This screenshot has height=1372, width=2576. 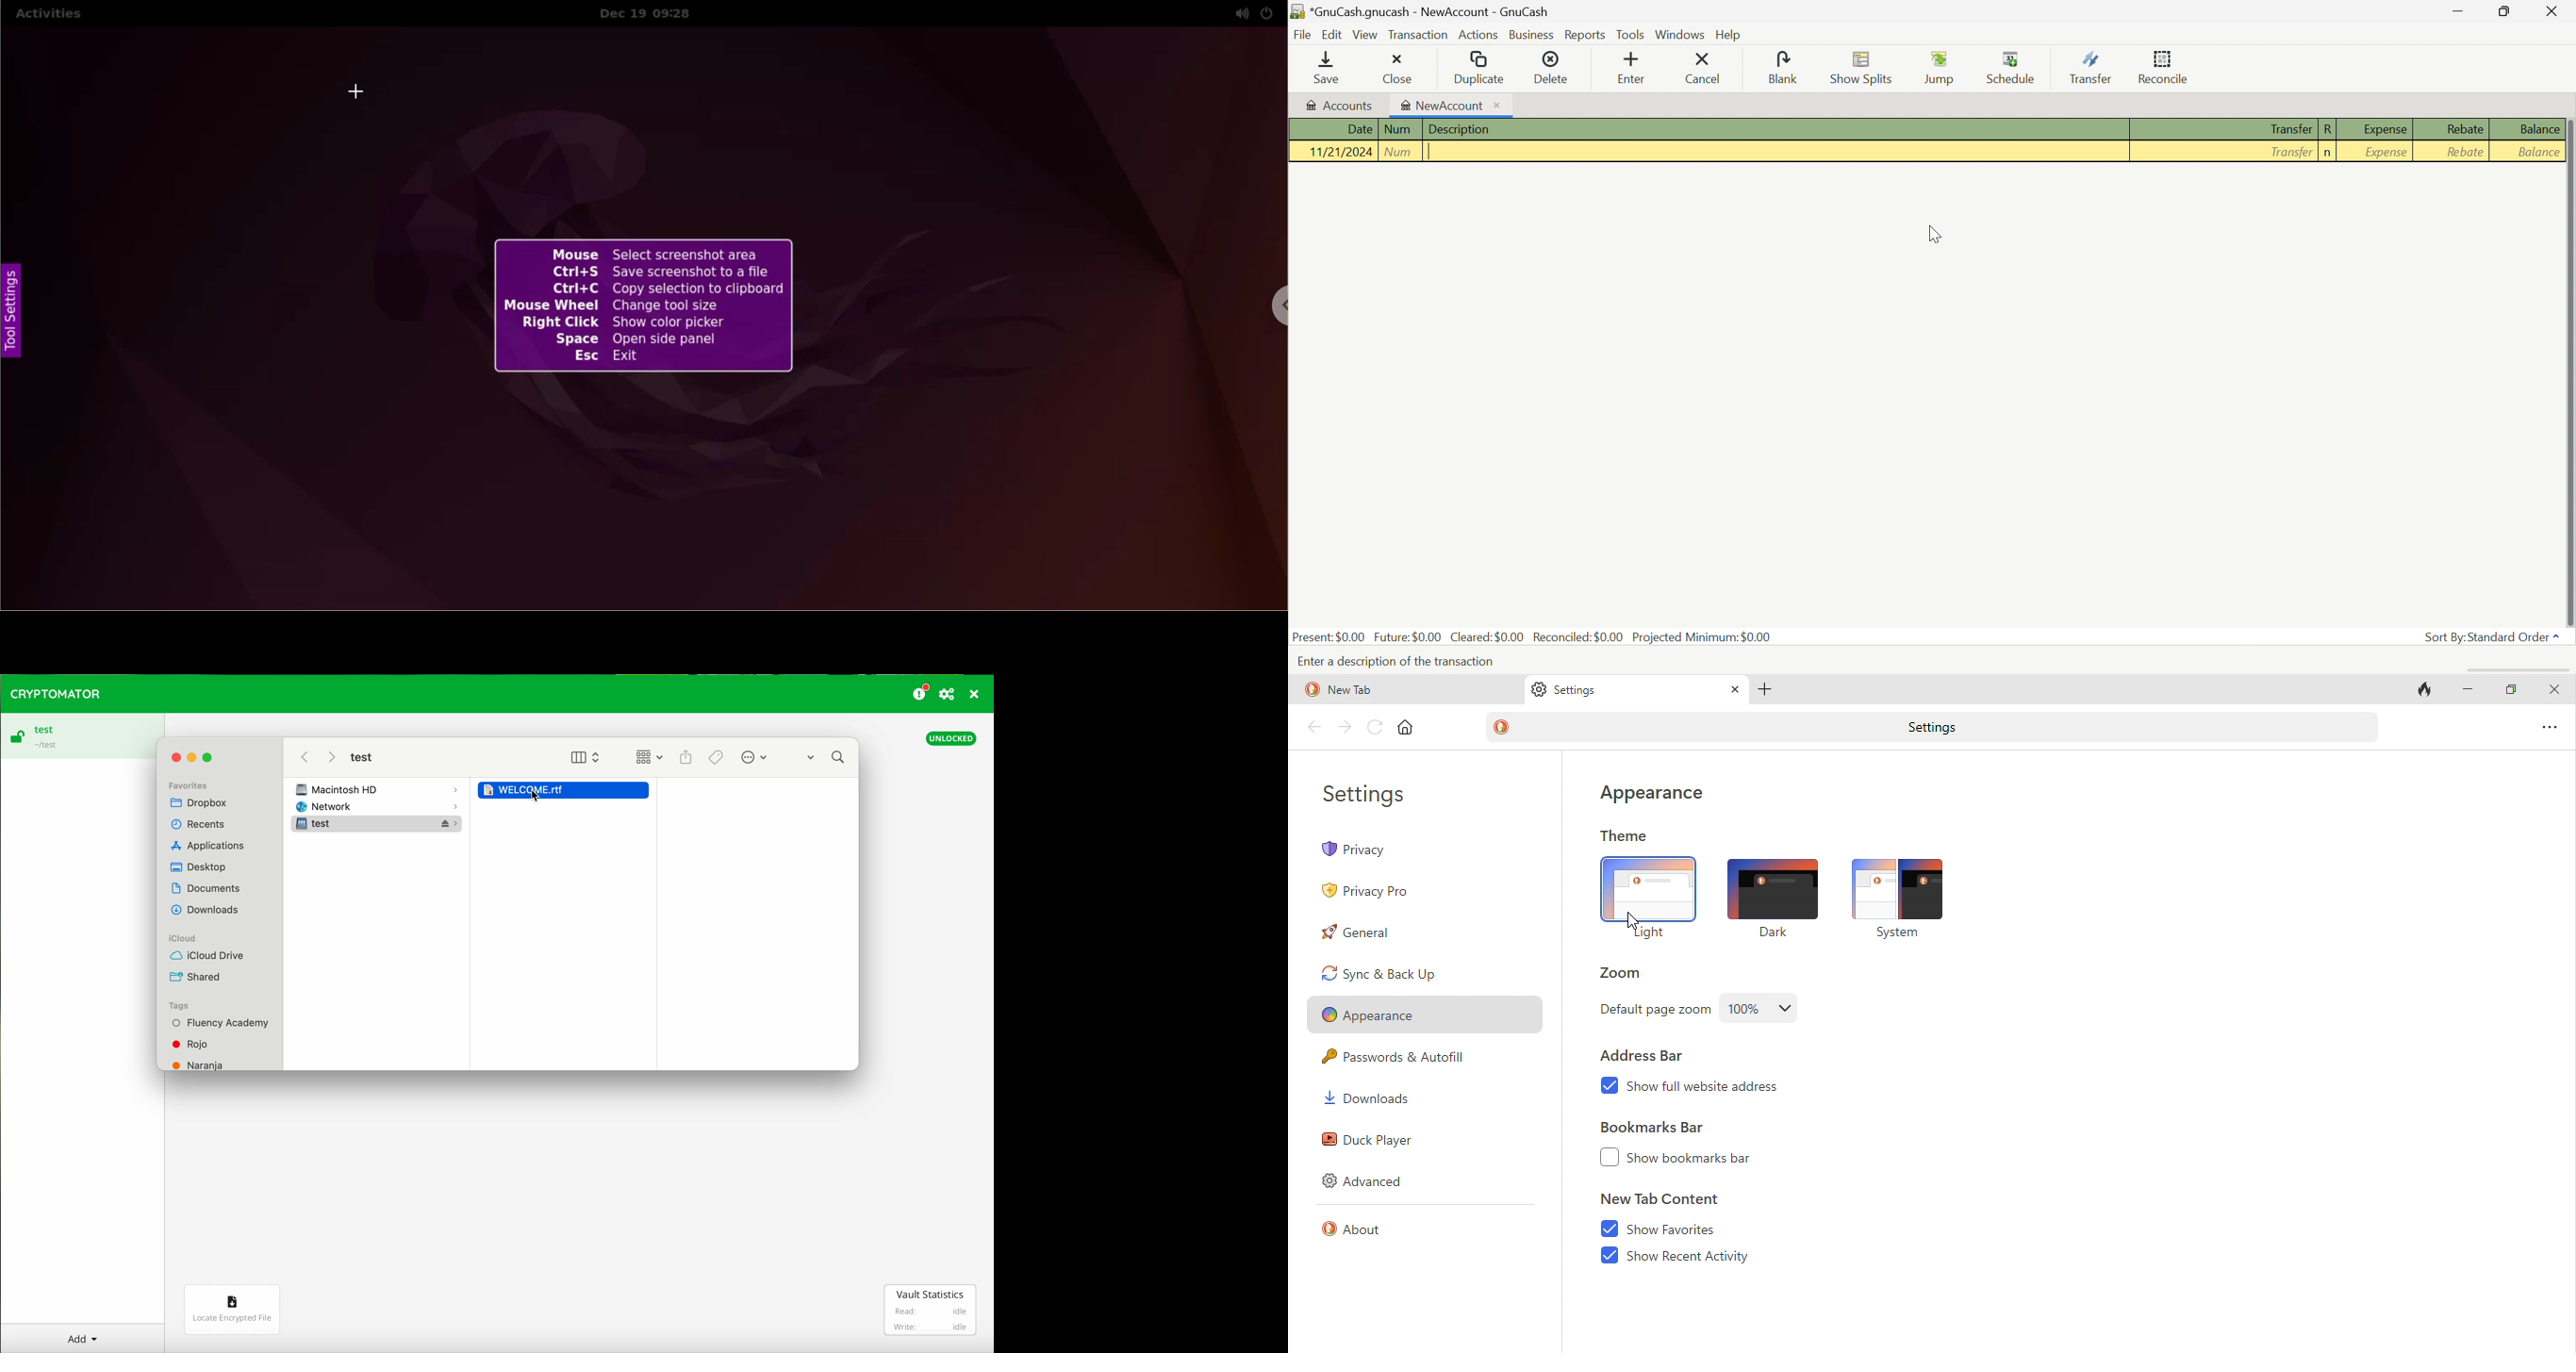 What do you see at coordinates (2091, 66) in the screenshot?
I see `Transfer` at bounding box center [2091, 66].